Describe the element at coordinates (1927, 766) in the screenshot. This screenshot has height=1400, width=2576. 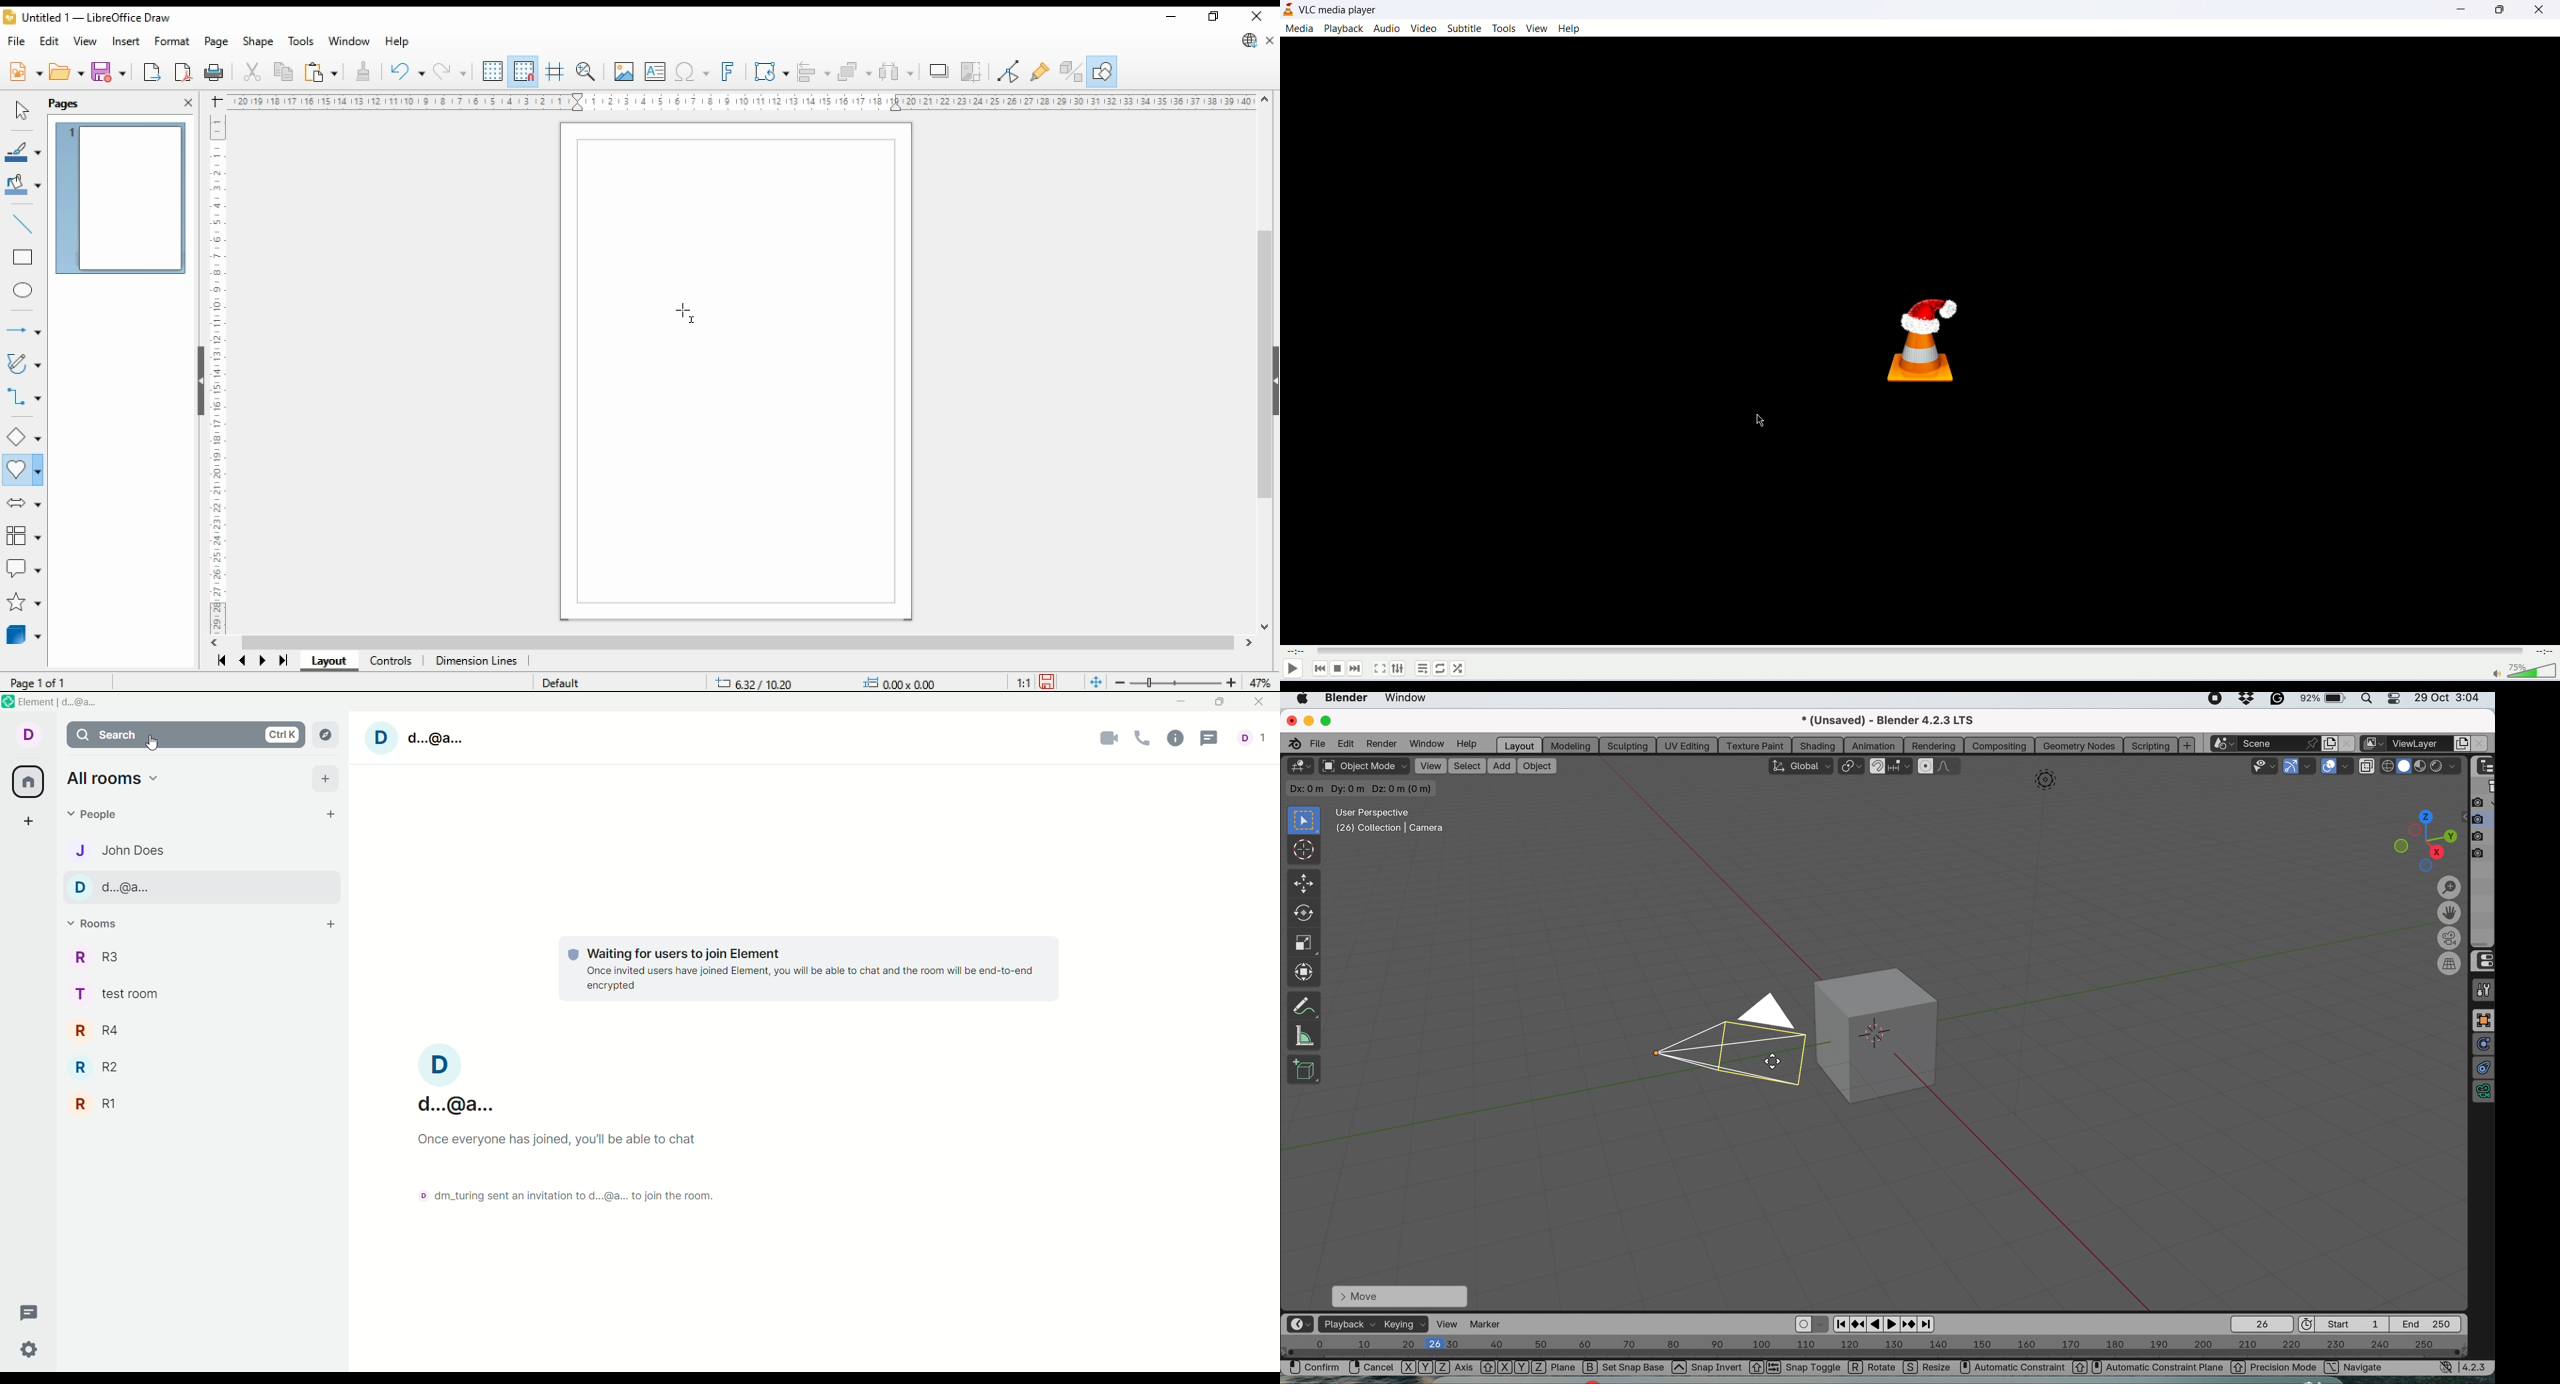
I see `proportional editing object` at that location.